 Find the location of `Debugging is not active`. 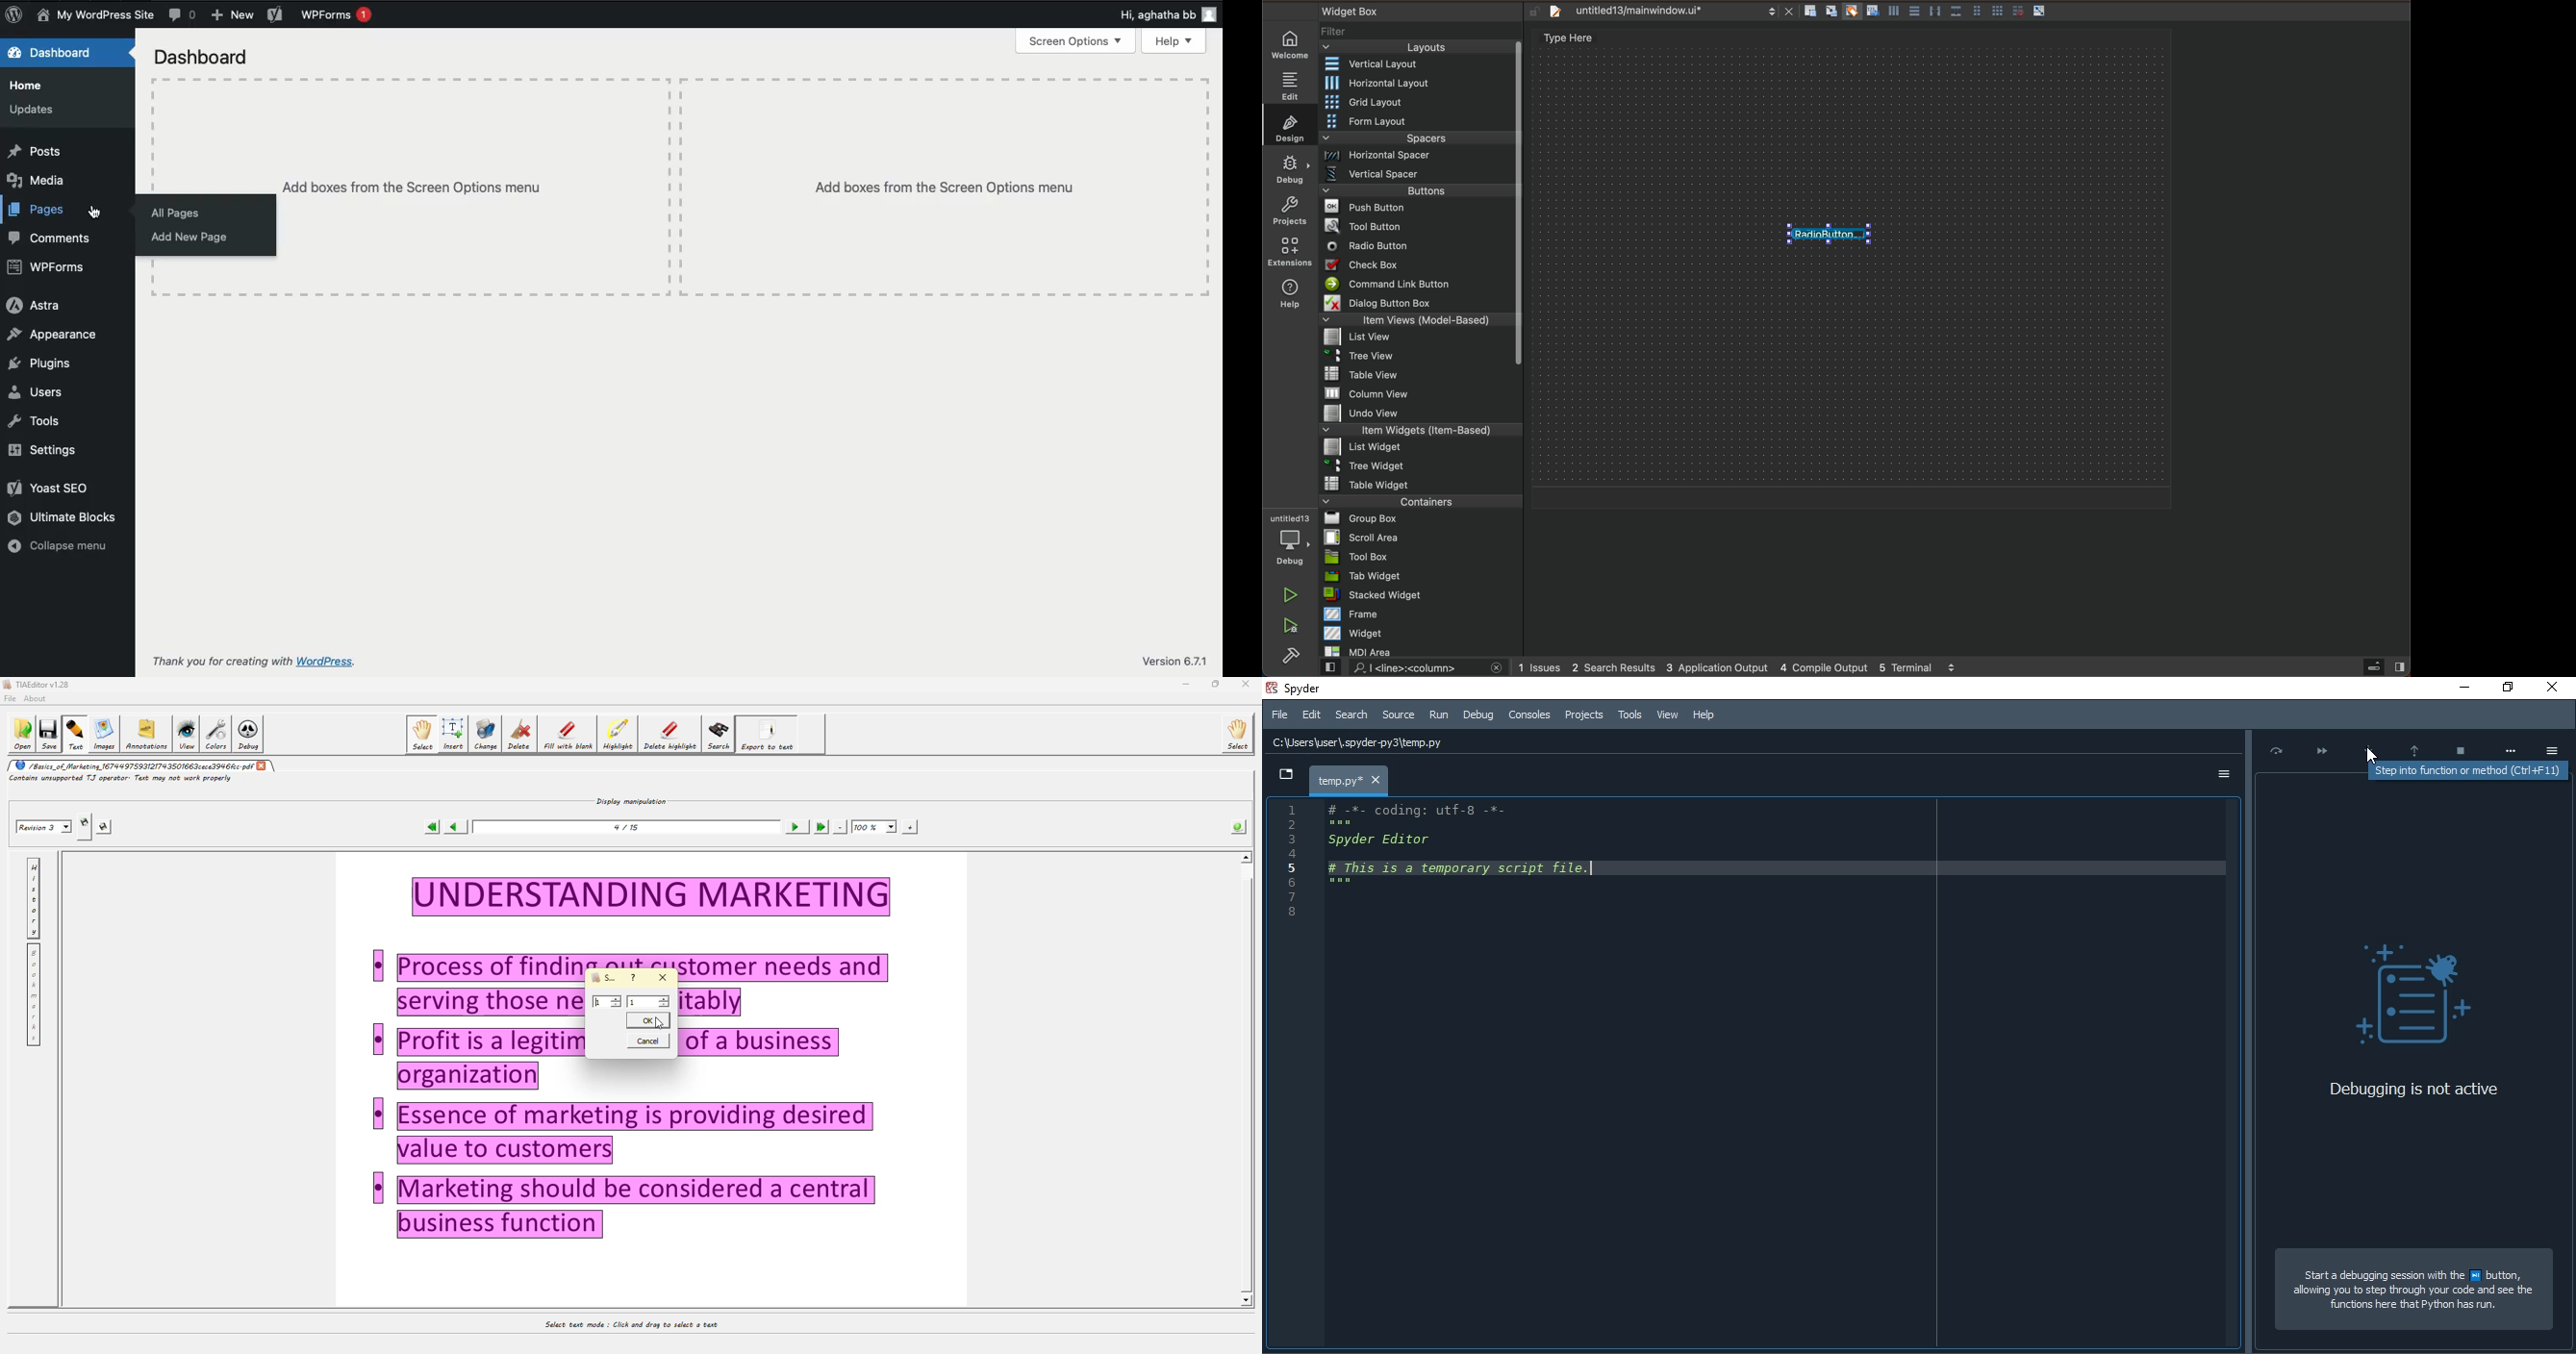

Debugging is not active is located at coordinates (2411, 1091).